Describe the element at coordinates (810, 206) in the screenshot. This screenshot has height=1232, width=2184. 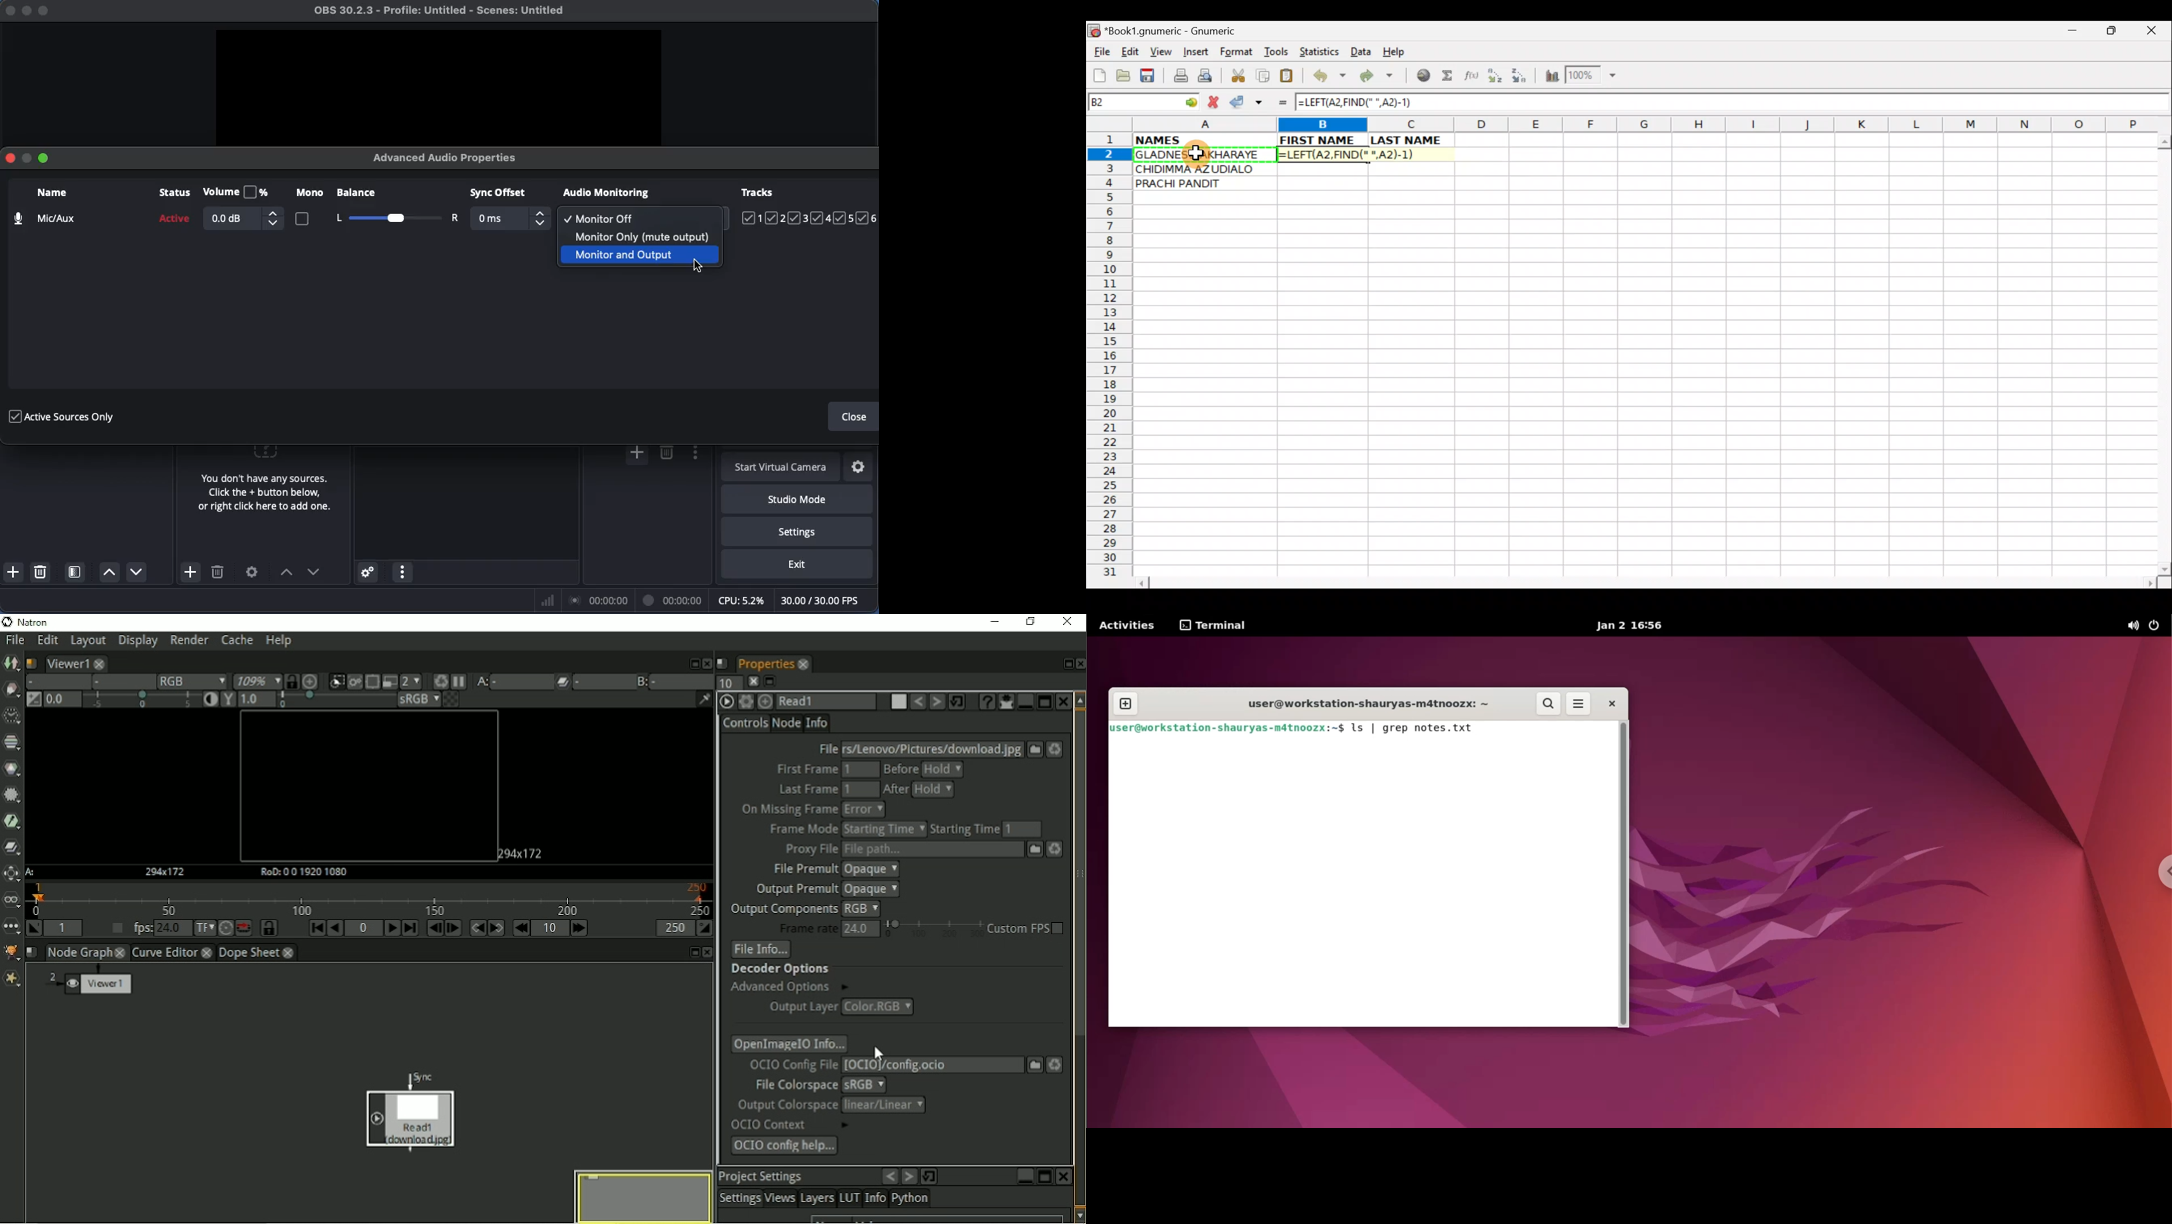
I see `Tracks` at that location.